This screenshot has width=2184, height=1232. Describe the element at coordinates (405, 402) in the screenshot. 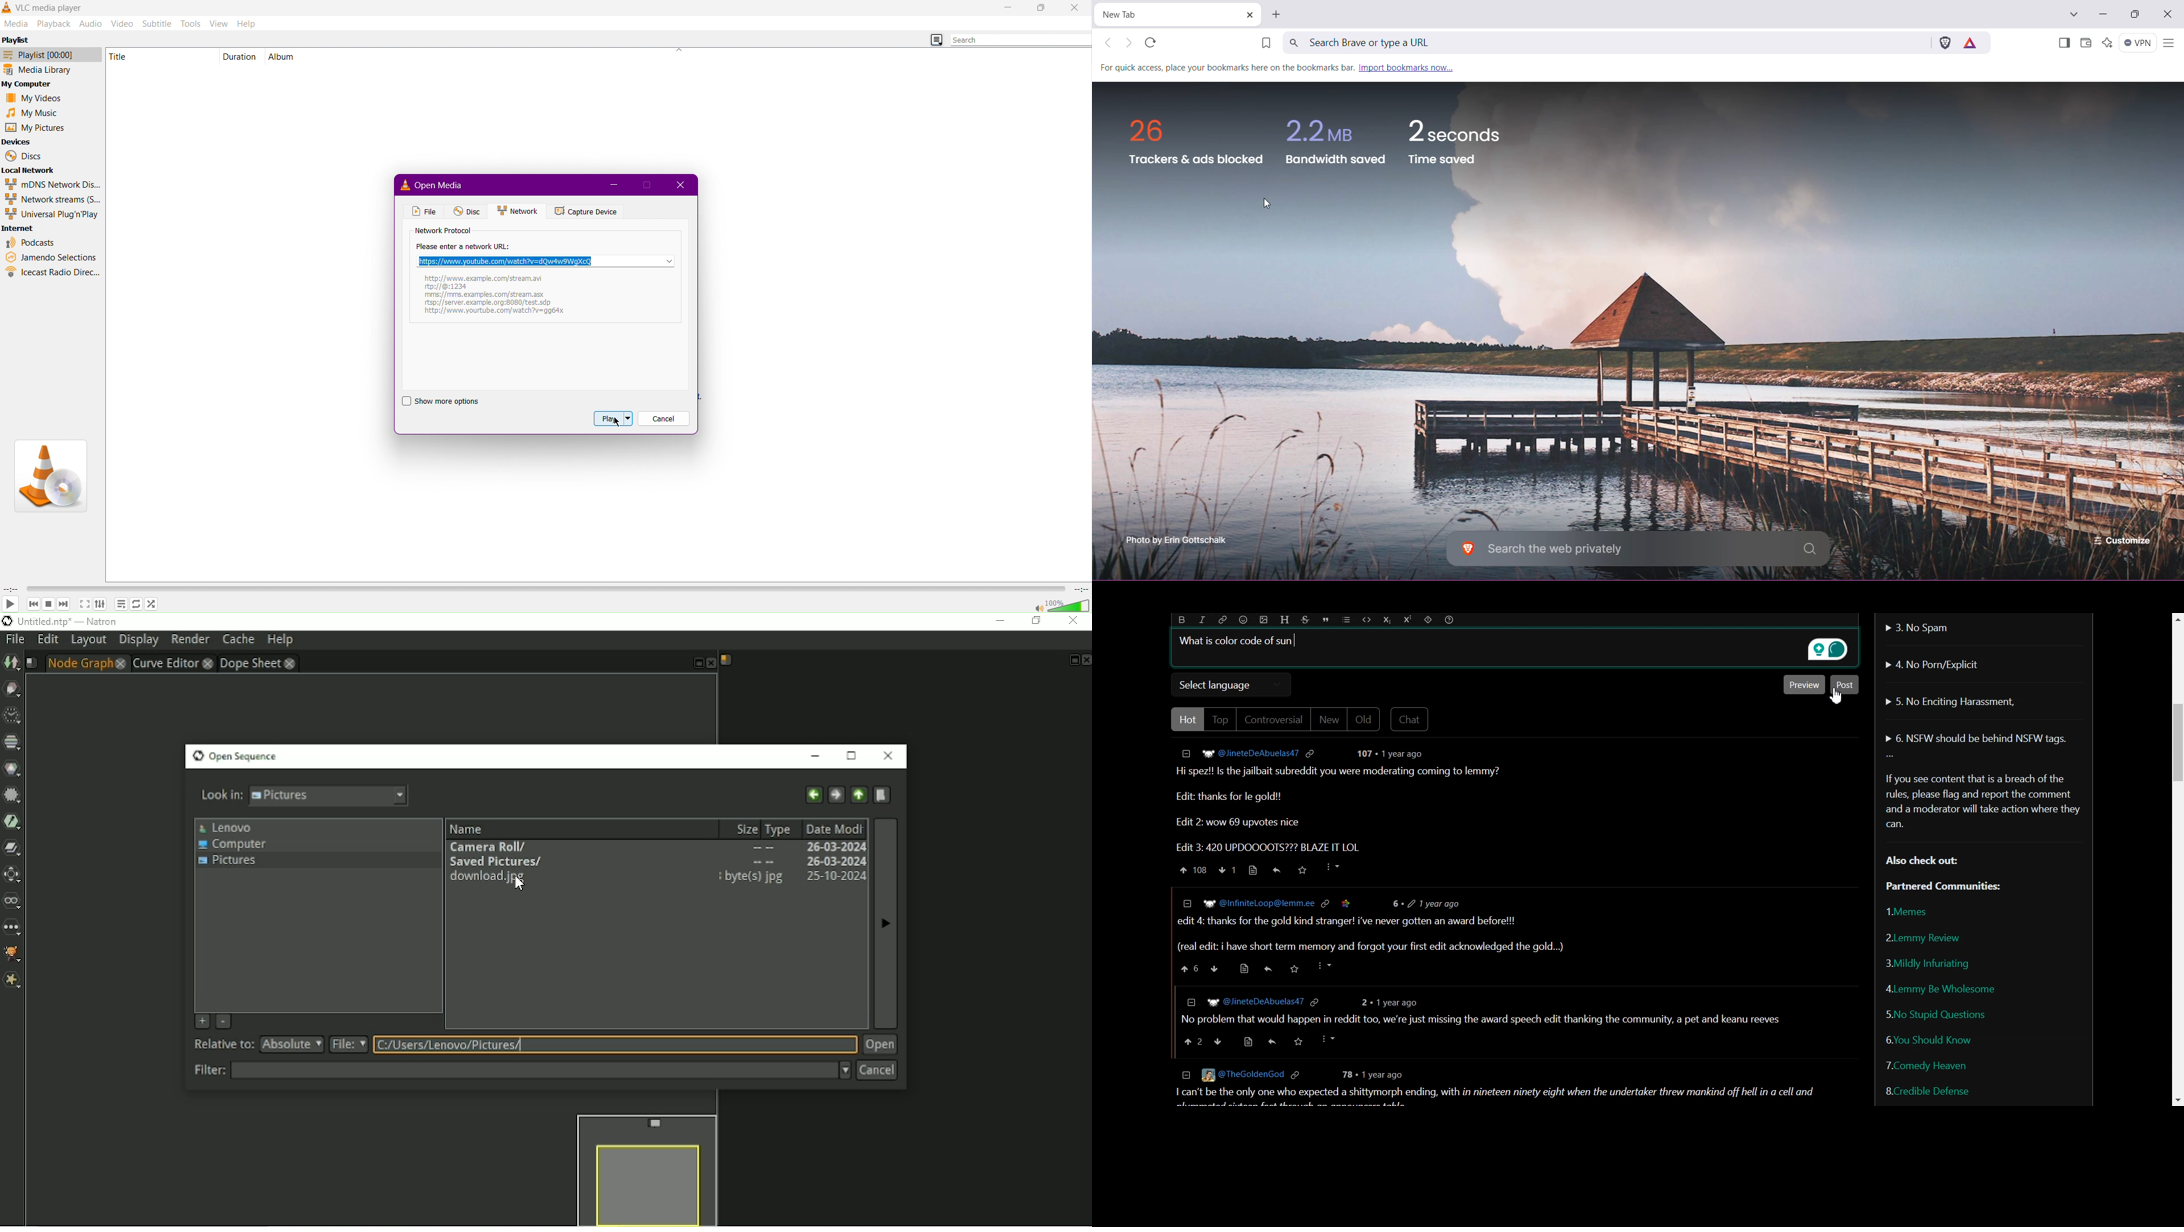

I see `checkbox` at that location.